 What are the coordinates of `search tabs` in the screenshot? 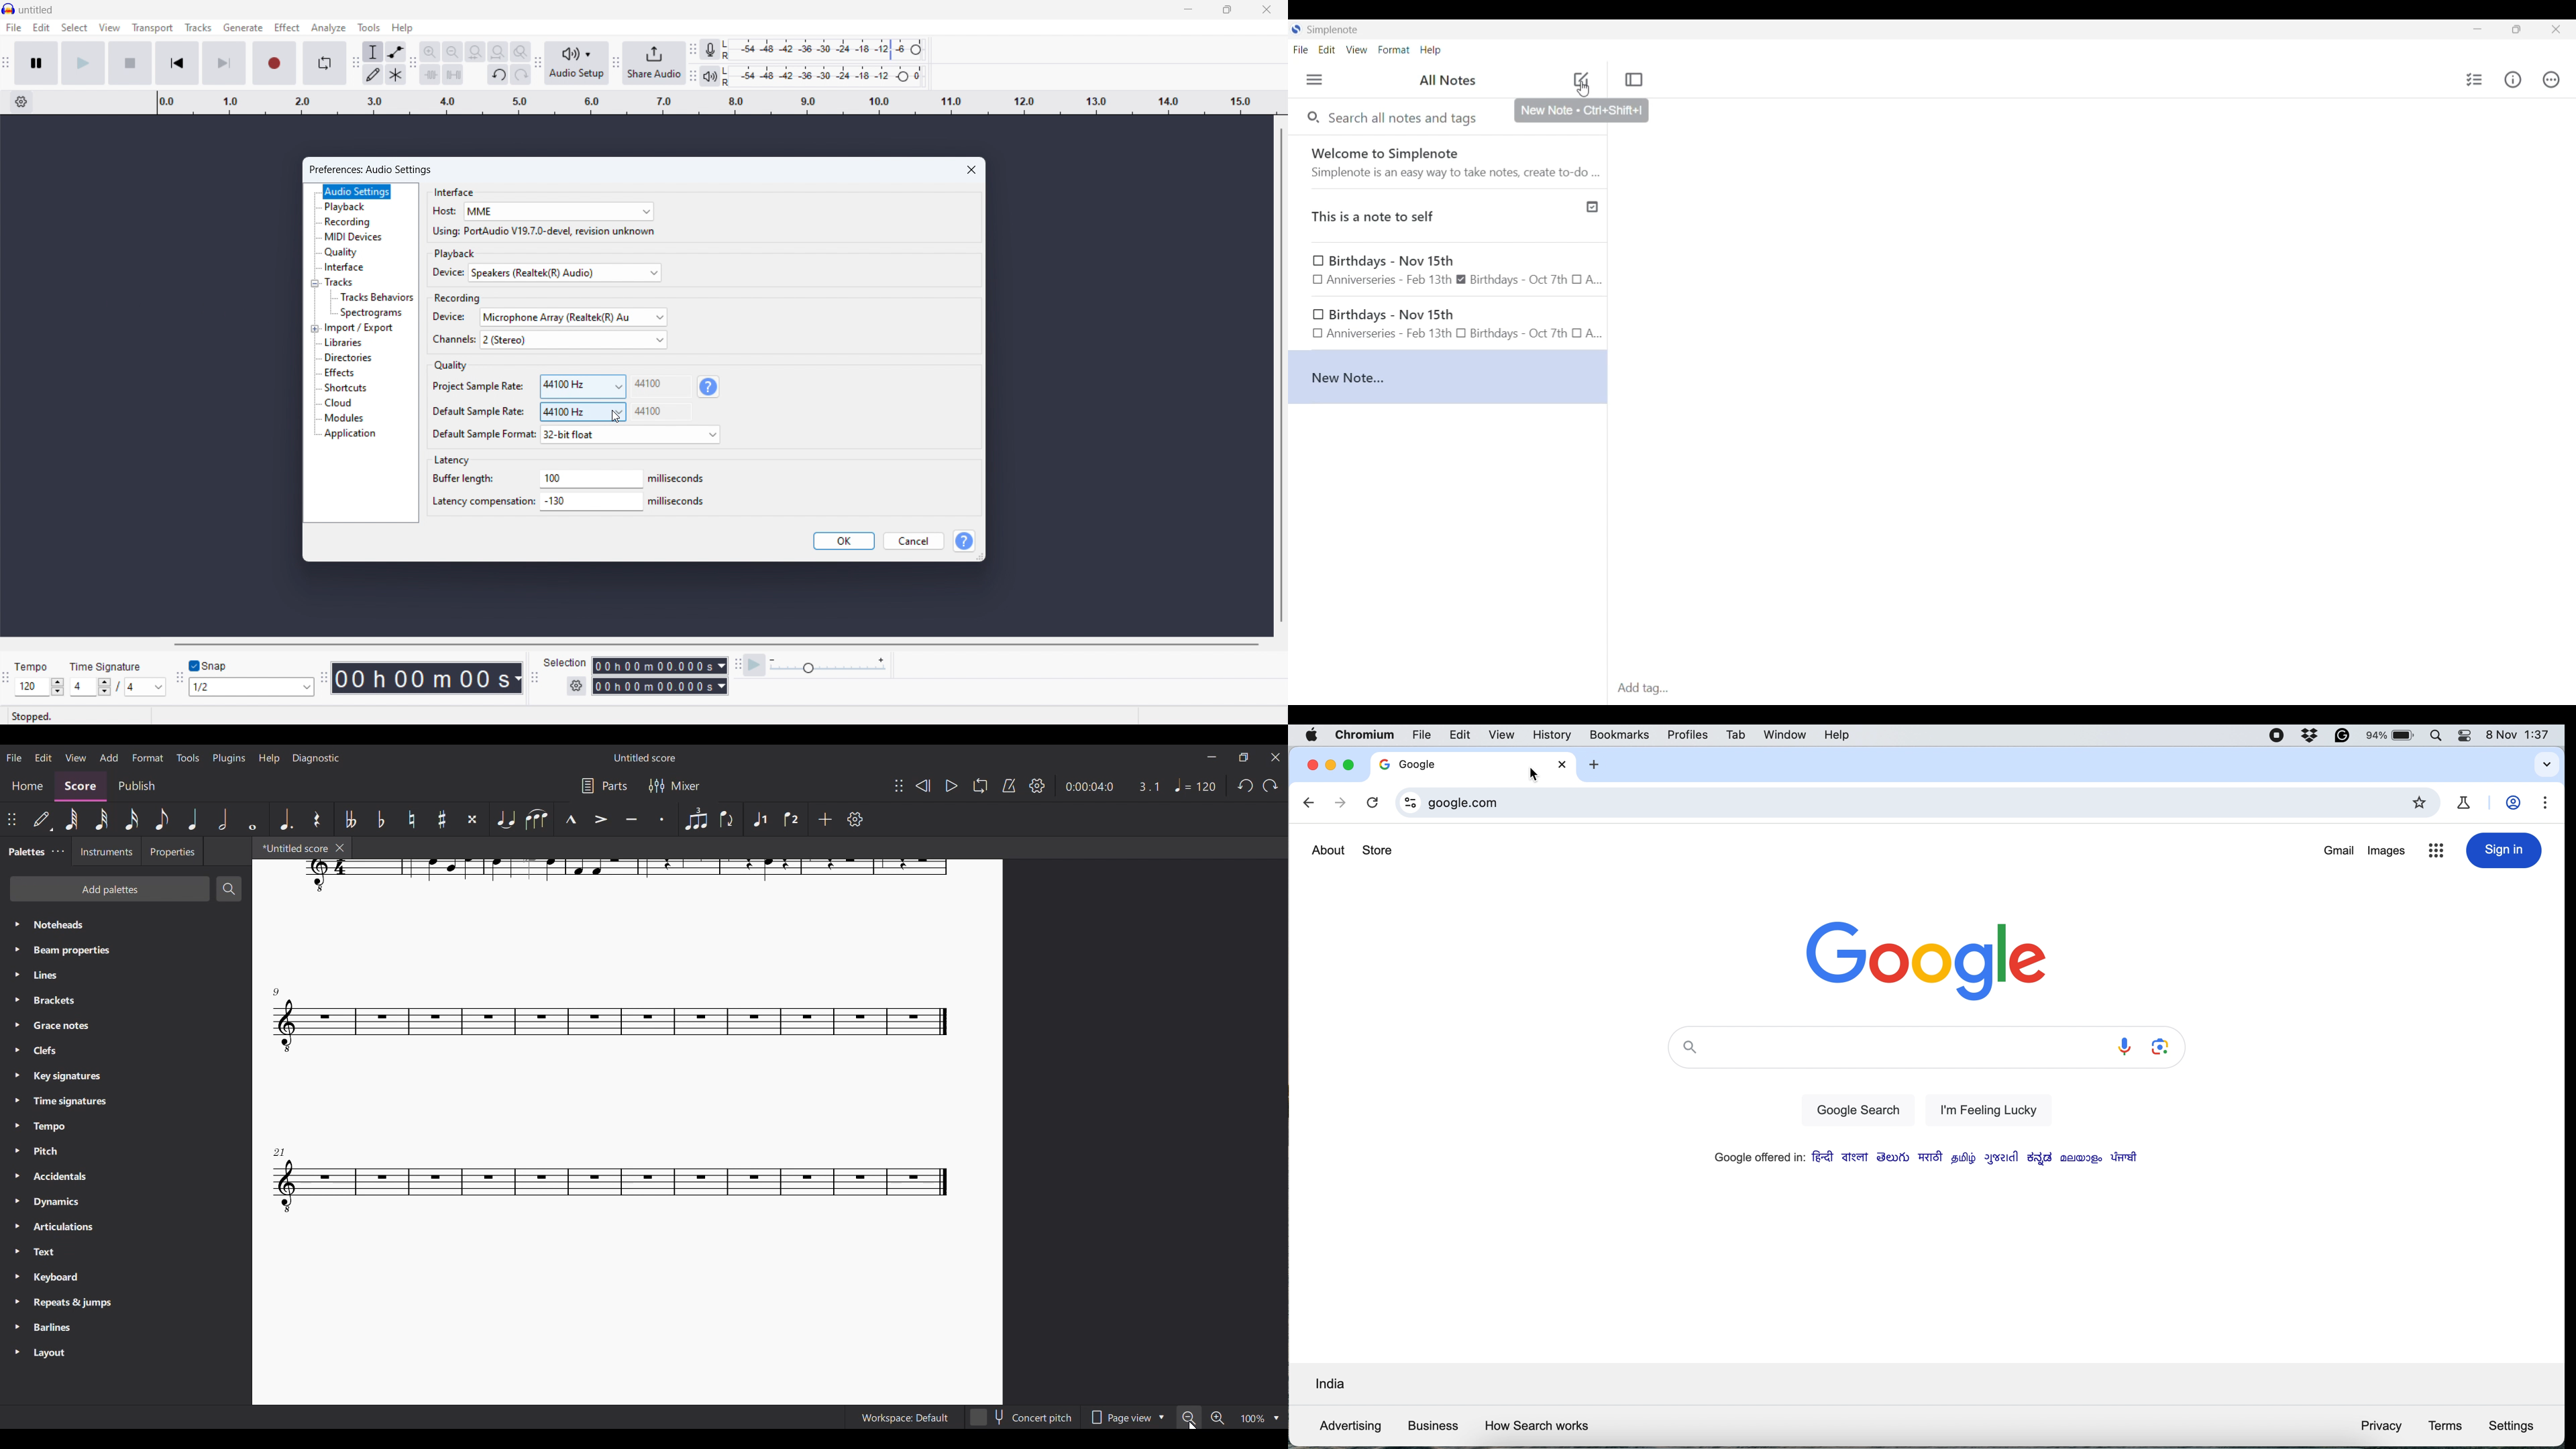 It's located at (2545, 765).